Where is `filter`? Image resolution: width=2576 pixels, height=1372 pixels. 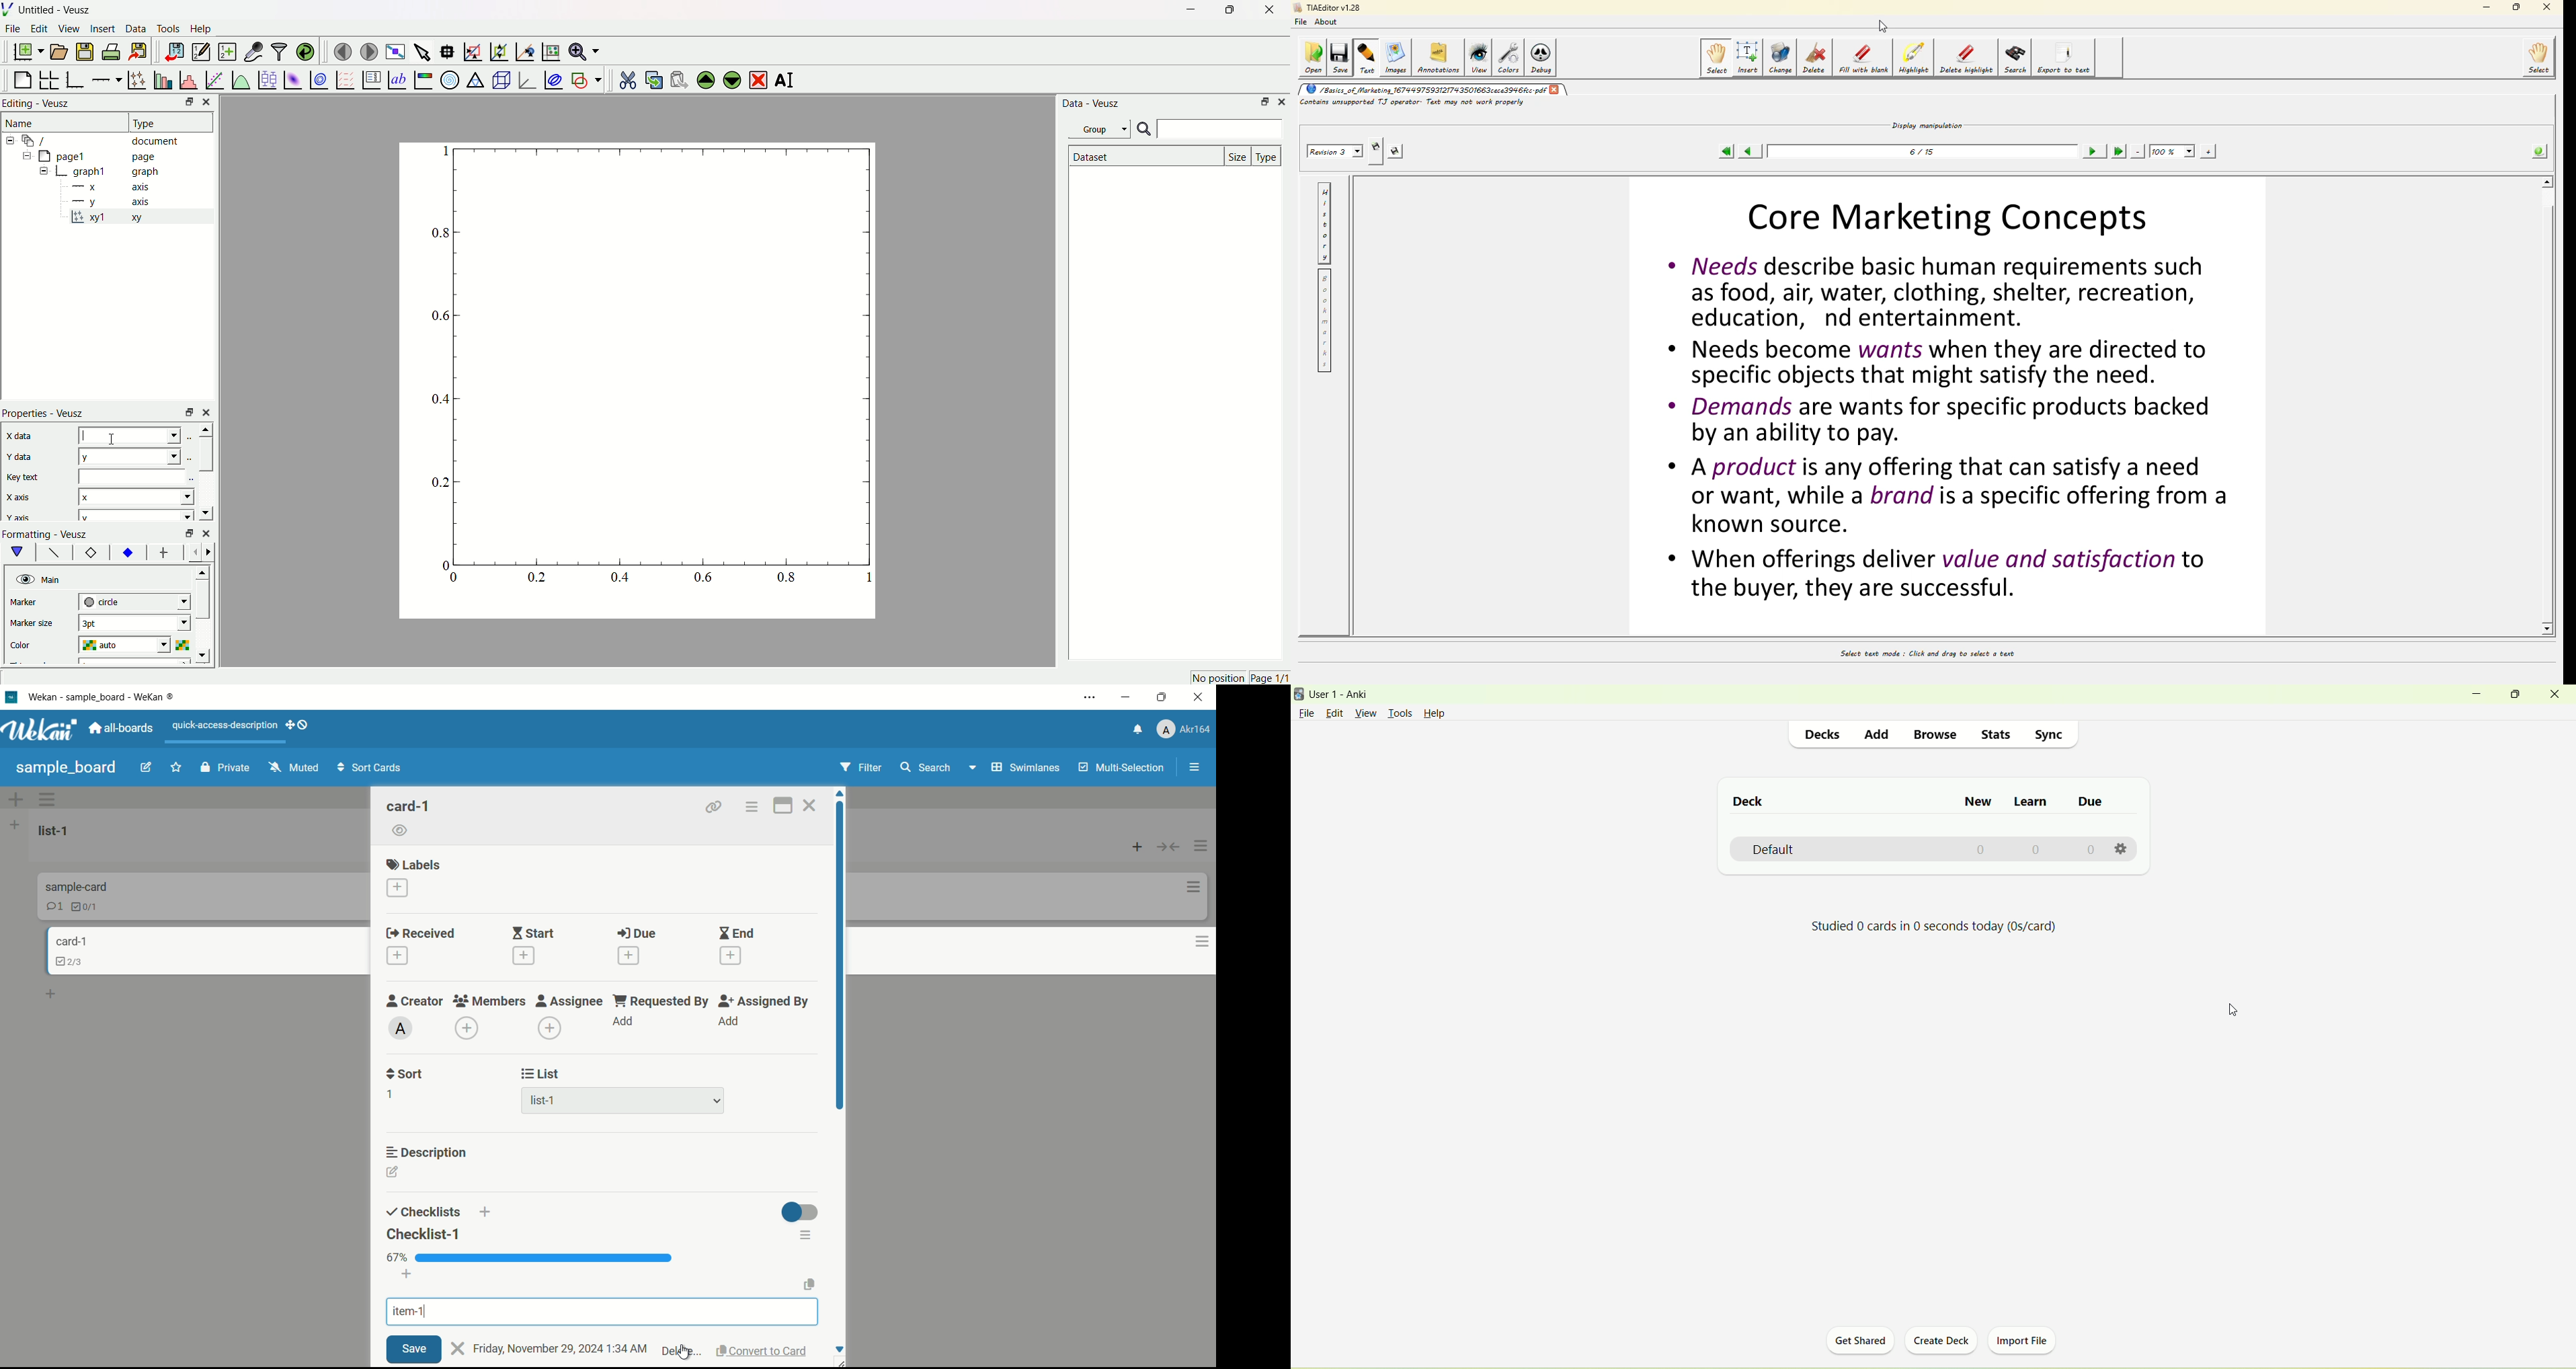 filter is located at coordinates (860, 768).